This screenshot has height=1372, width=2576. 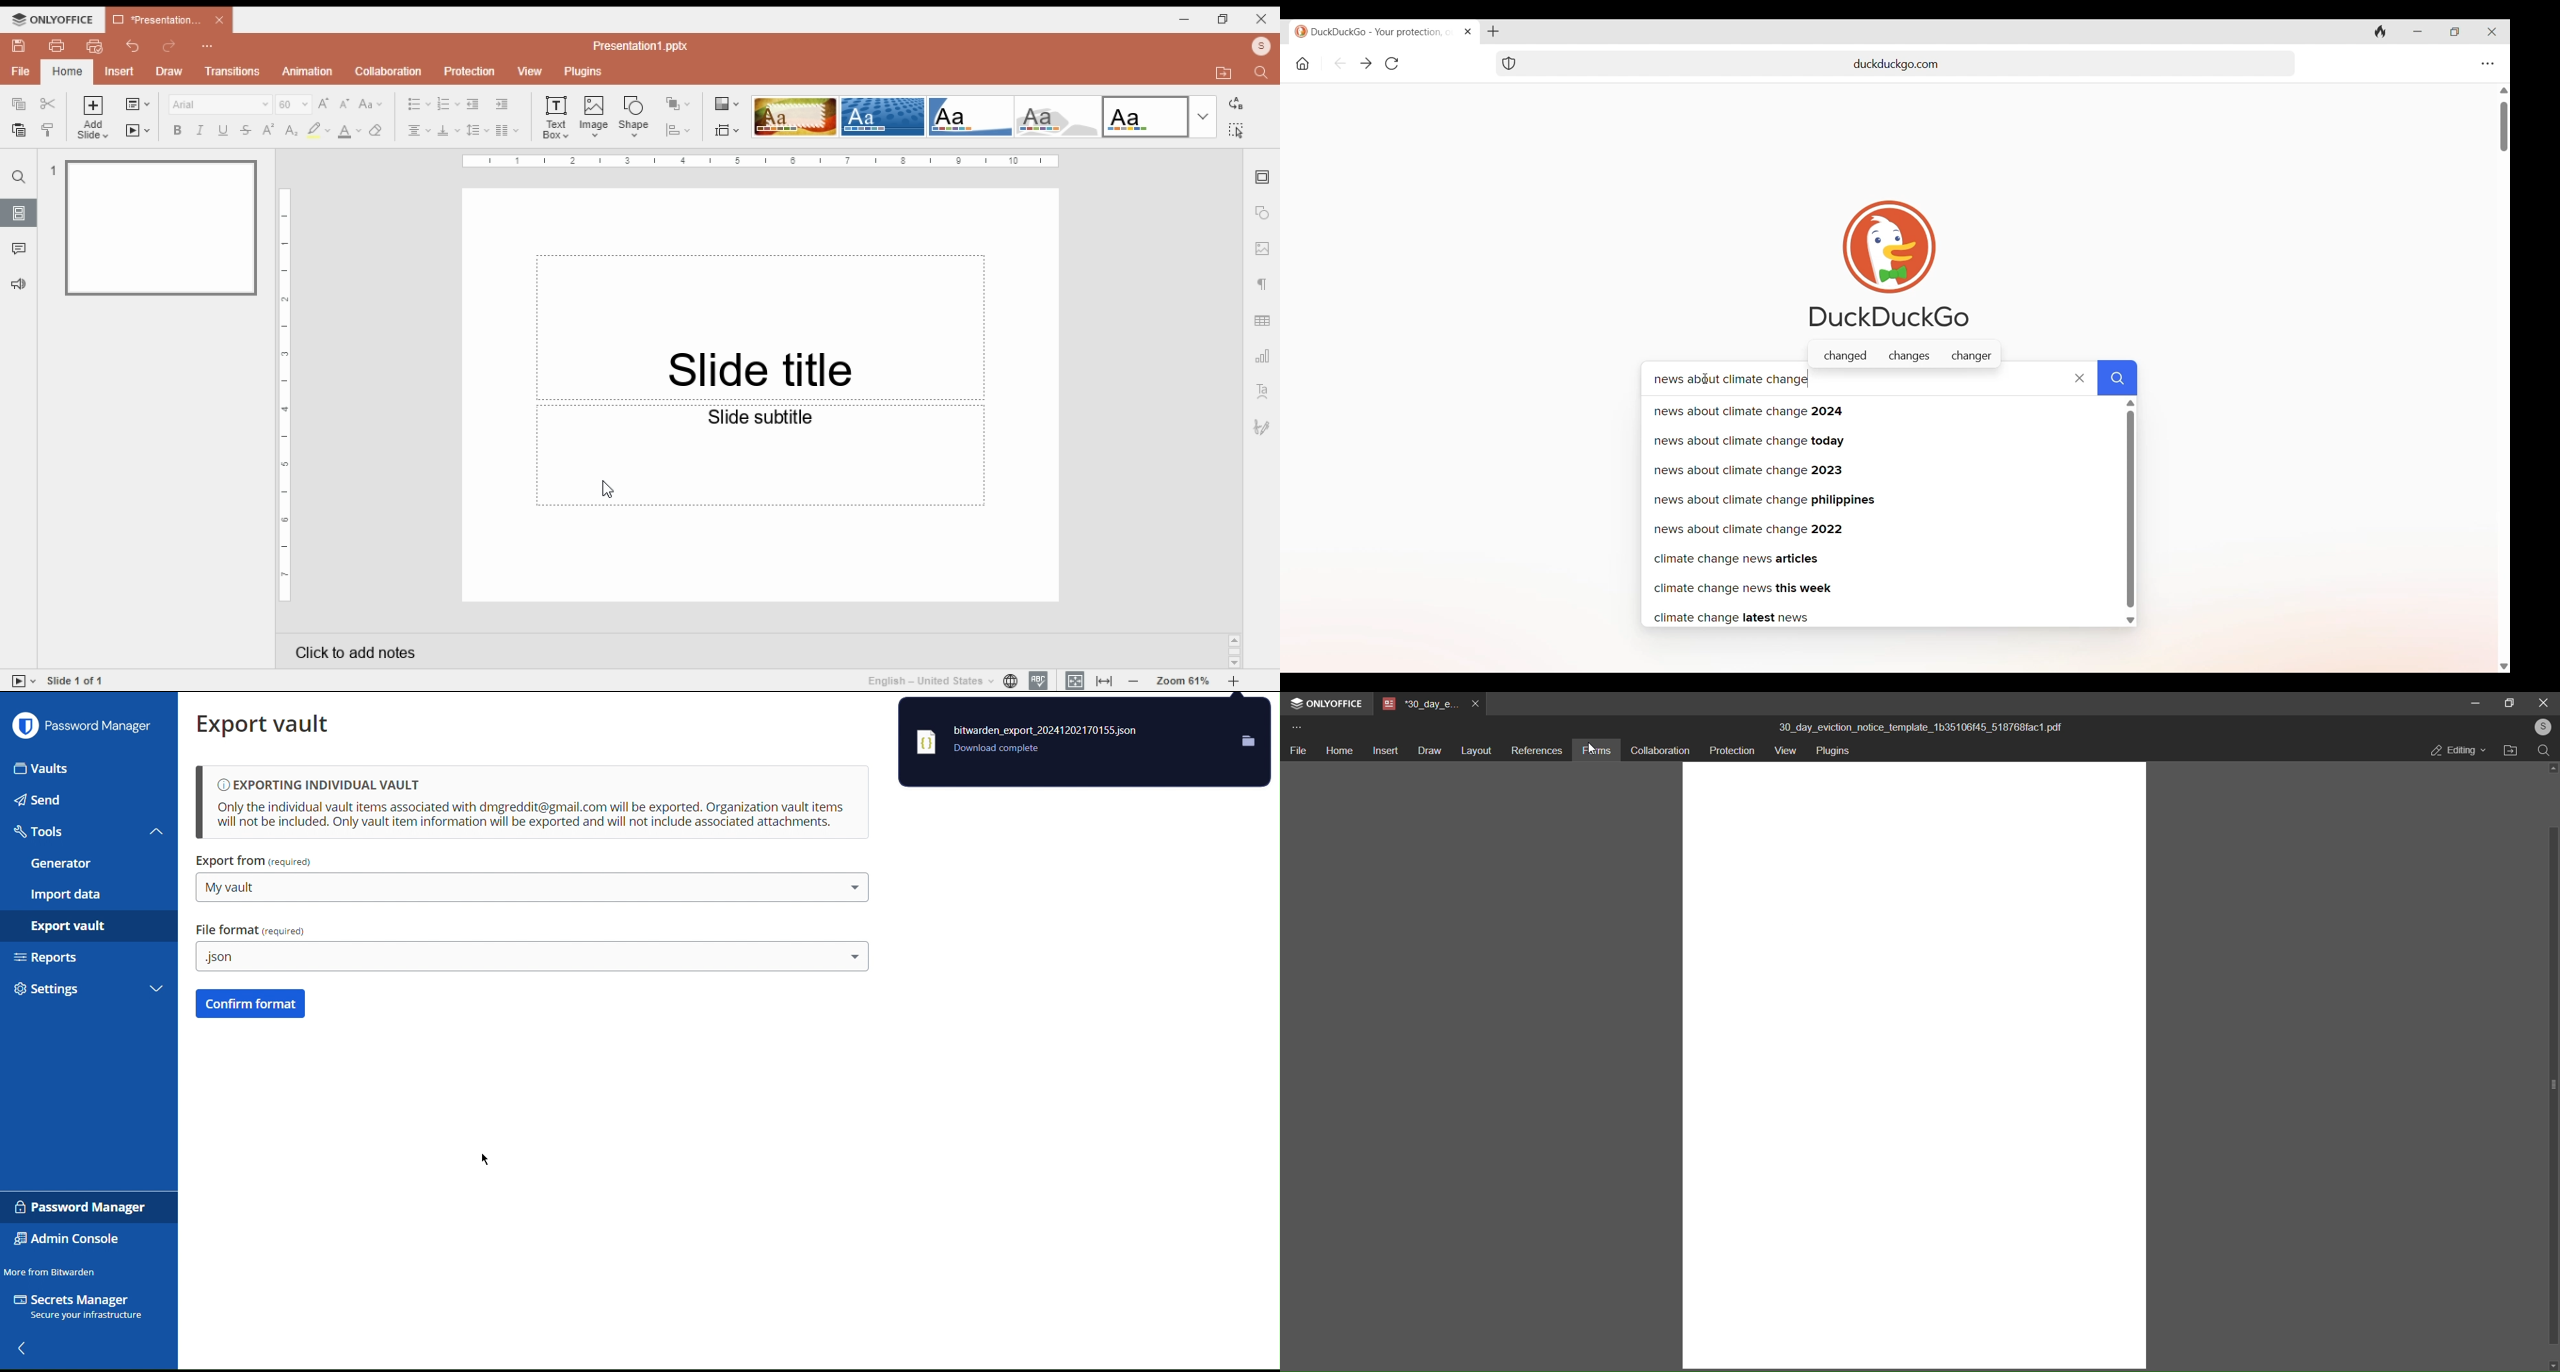 What do you see at coordinates (1265, 428) in the screenshot?
I see `` at bounding box center [1265, 428].